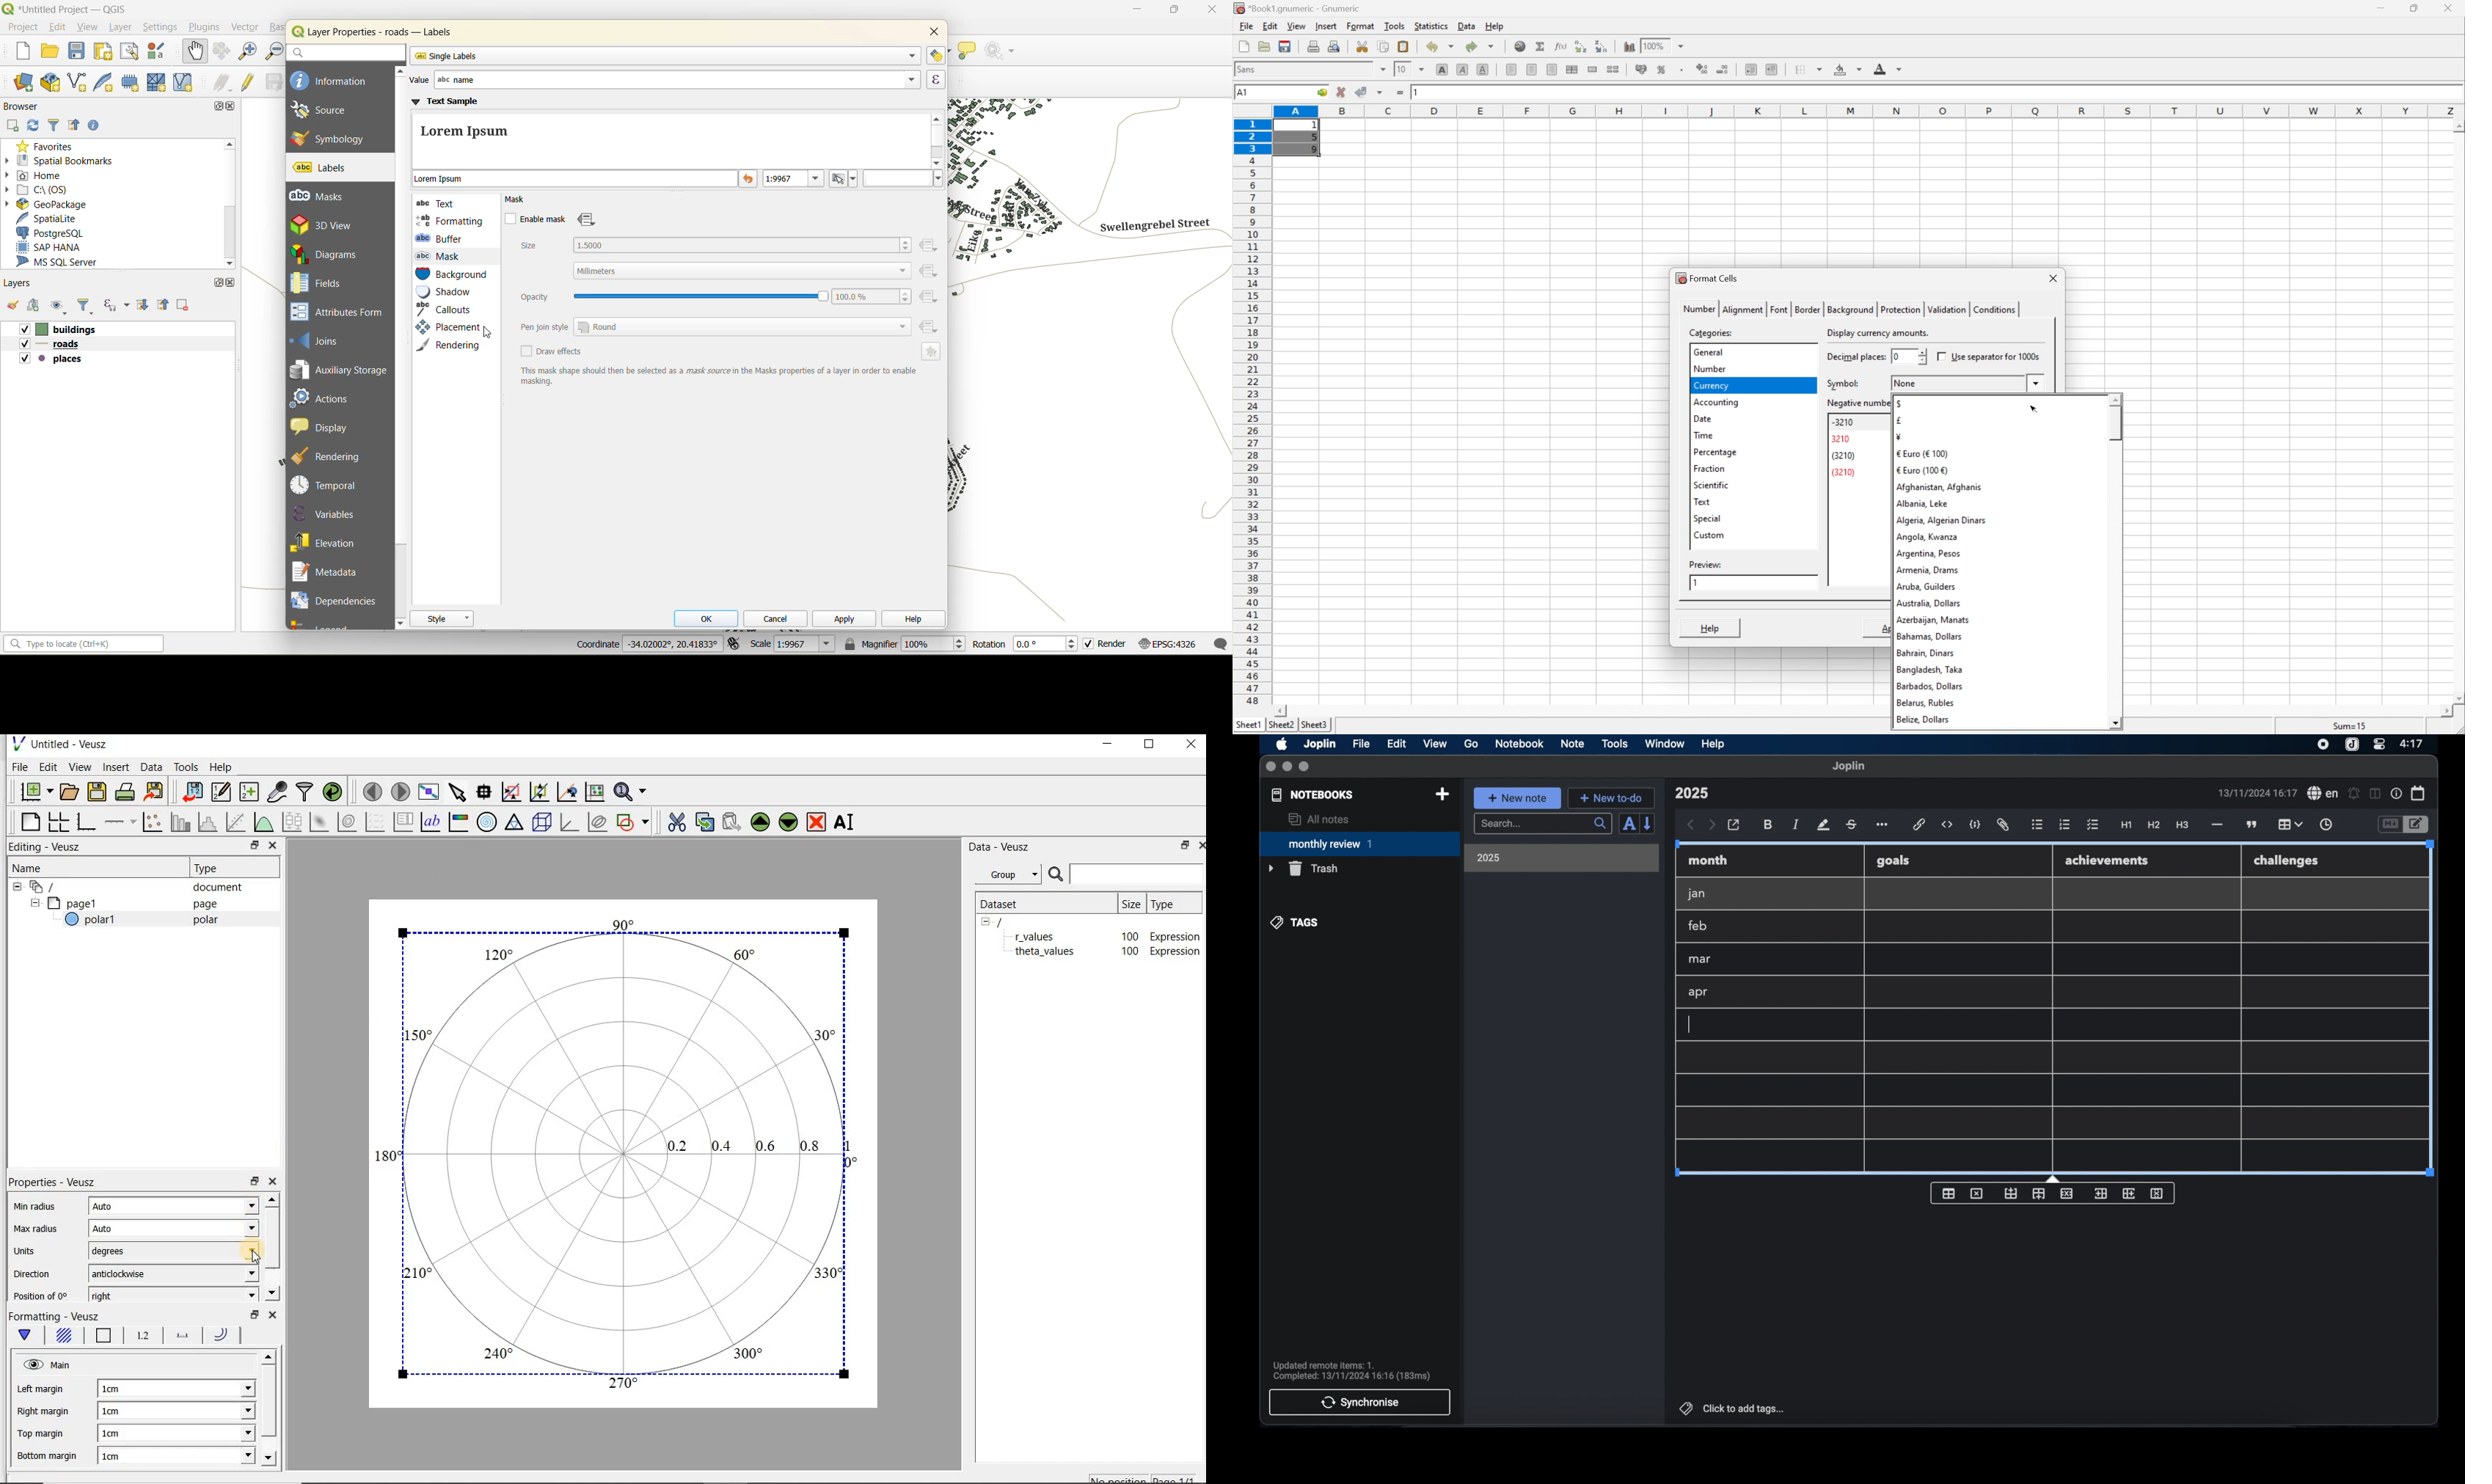 This screenshot has width=2492, height=1484. Describe the element at coordinates (1699, 926) in the screenshot. I see `feb` at that location.